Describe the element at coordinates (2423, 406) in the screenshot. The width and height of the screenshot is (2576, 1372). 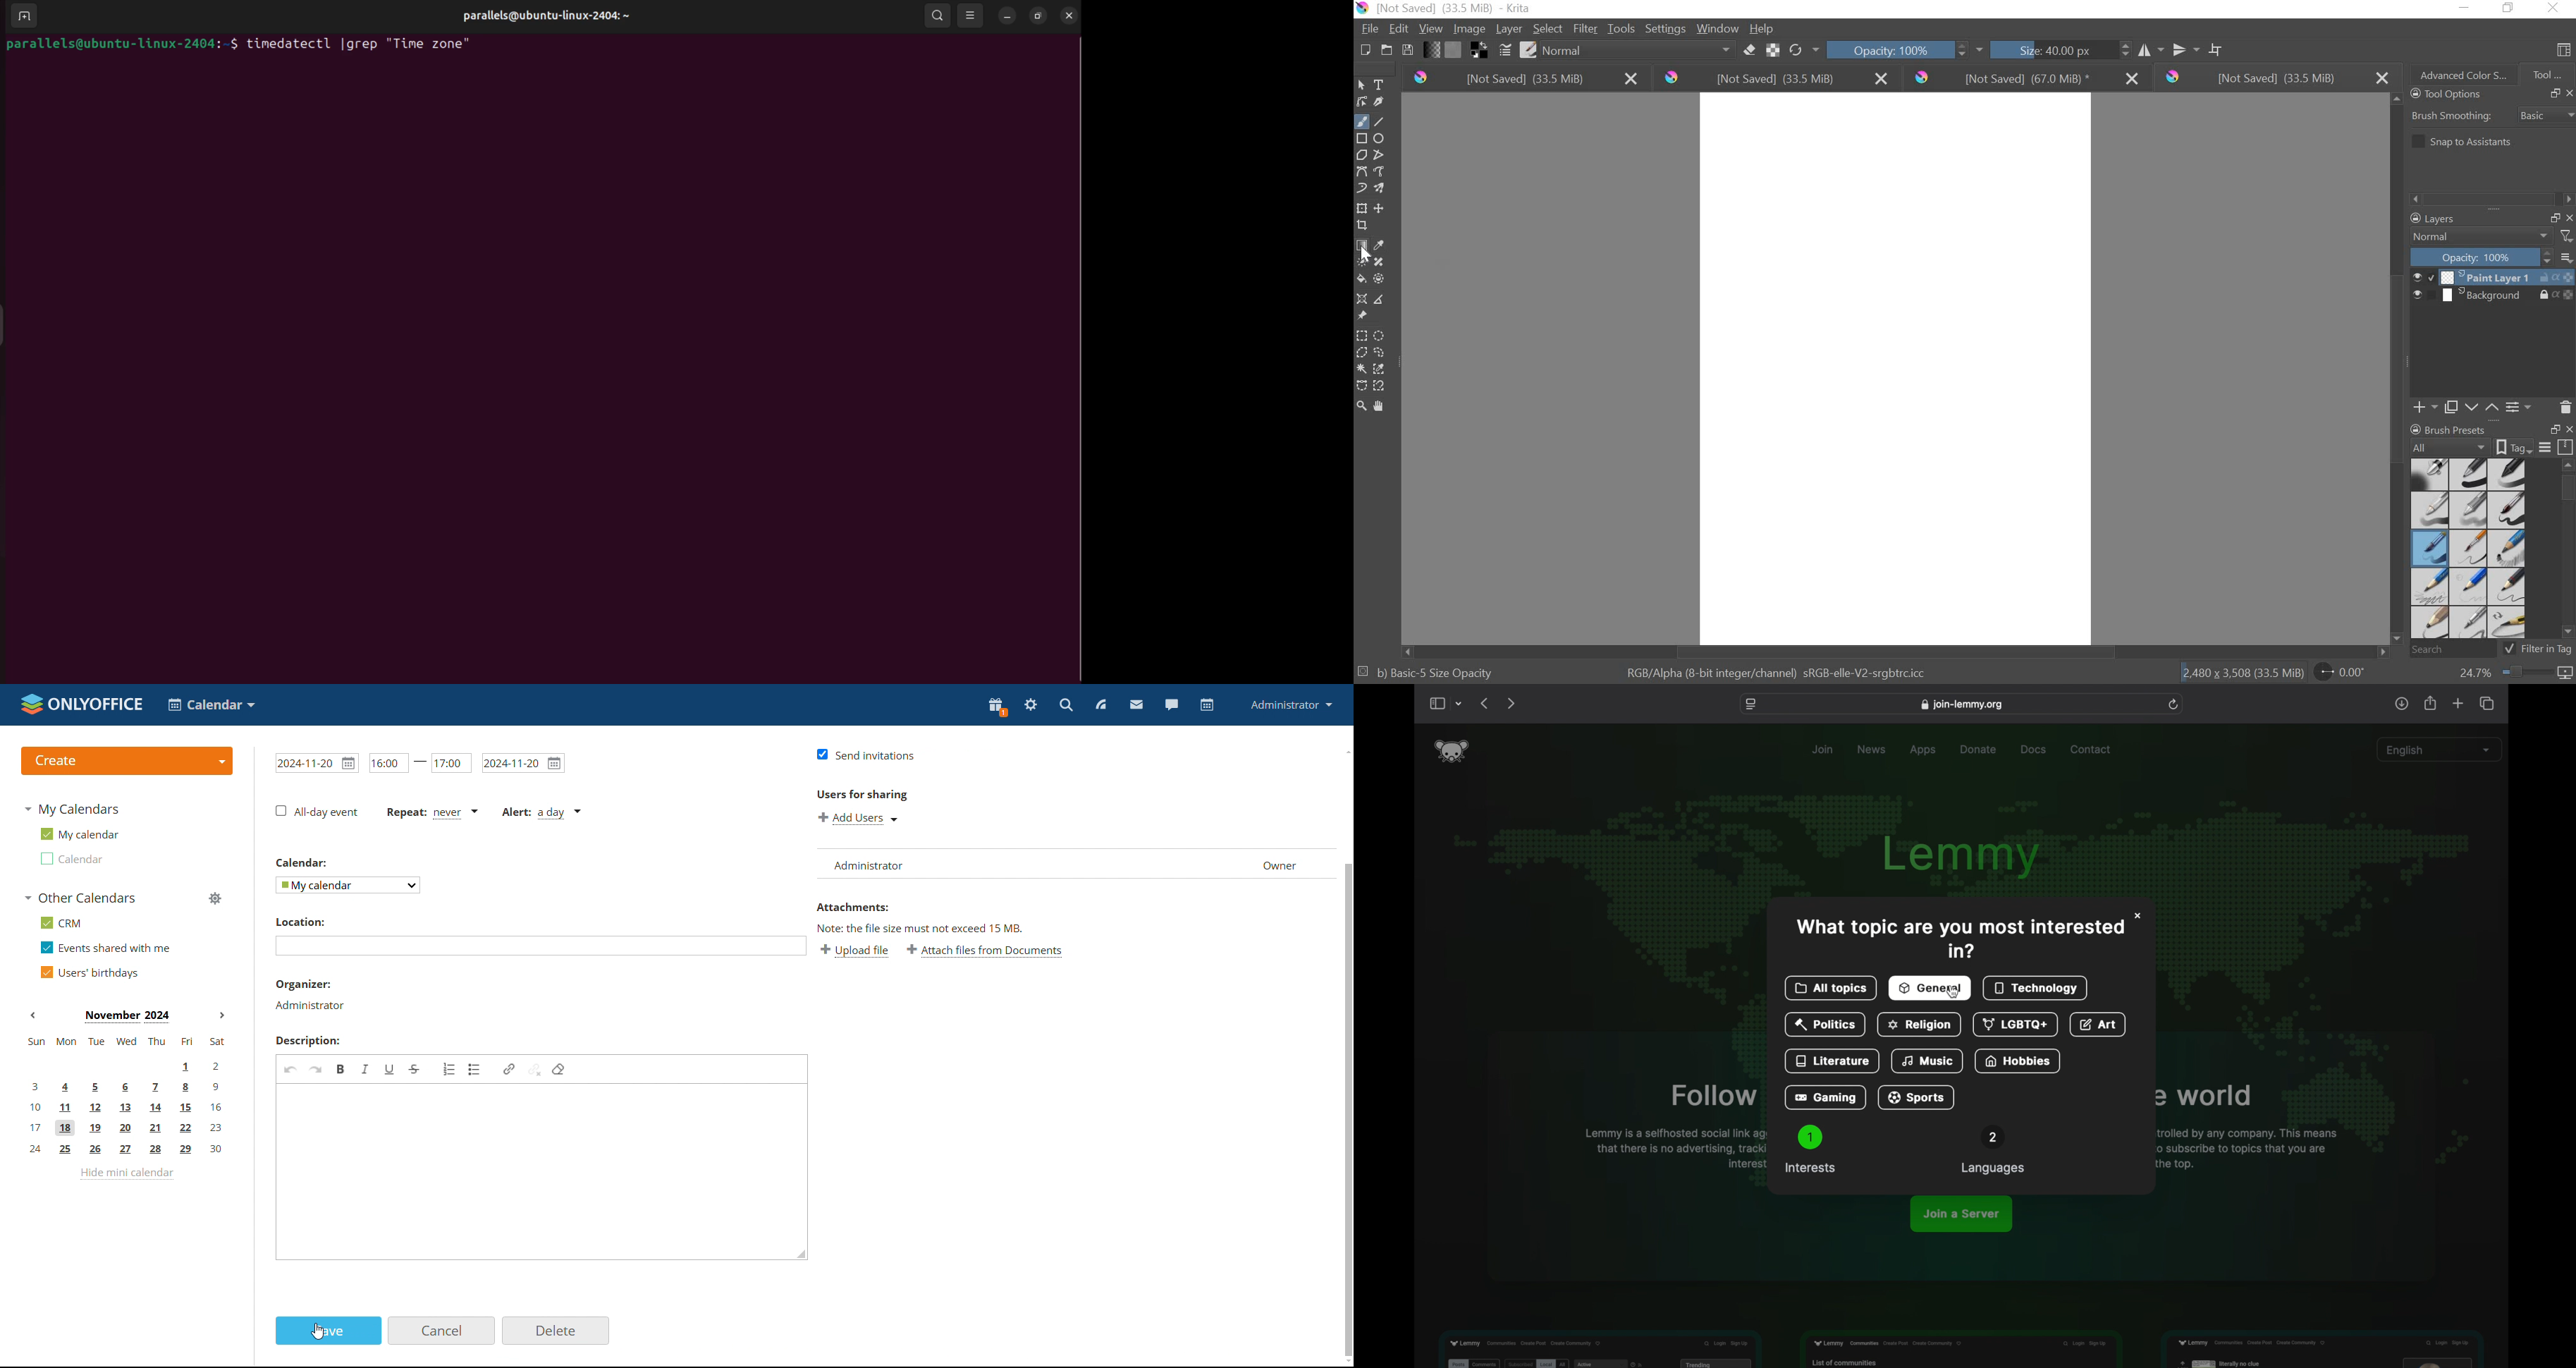
I see `ADD PAINT` at that location.